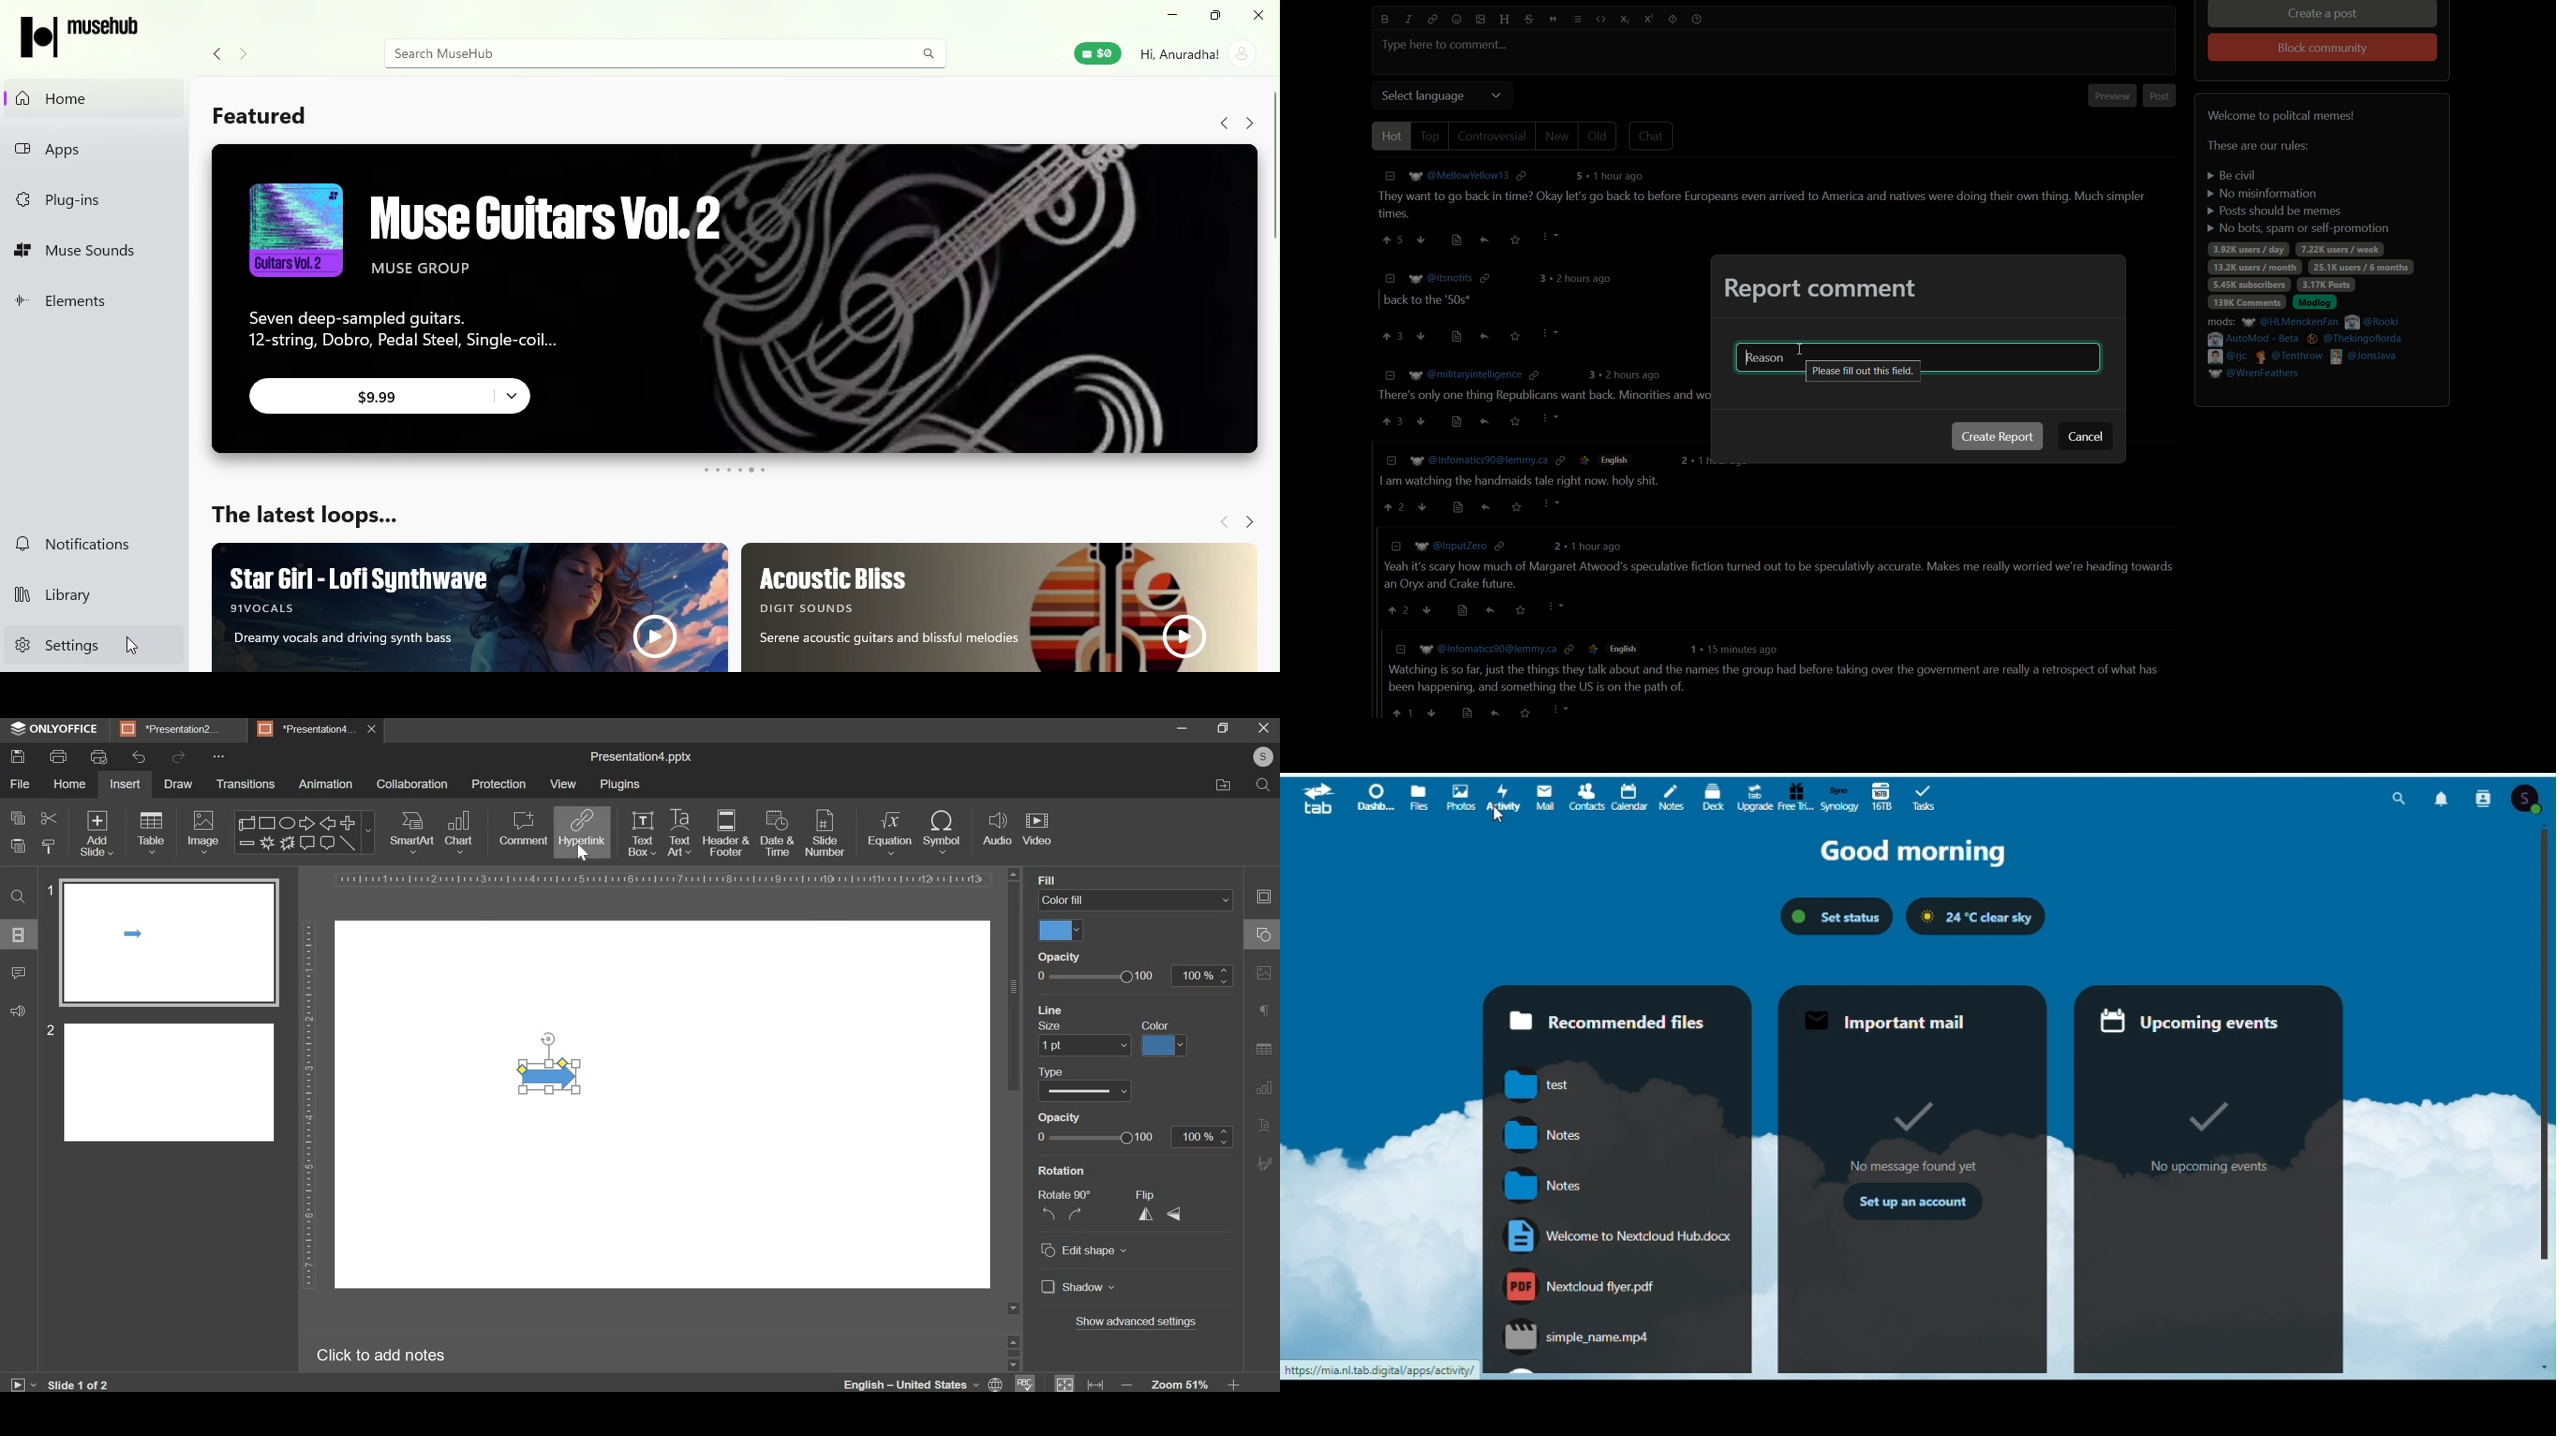 Image resolution: width=2576 pixels, height=1456 pixels. Describe the element at coordinates (21, 784) in the screenshot. I see `file` at that location.